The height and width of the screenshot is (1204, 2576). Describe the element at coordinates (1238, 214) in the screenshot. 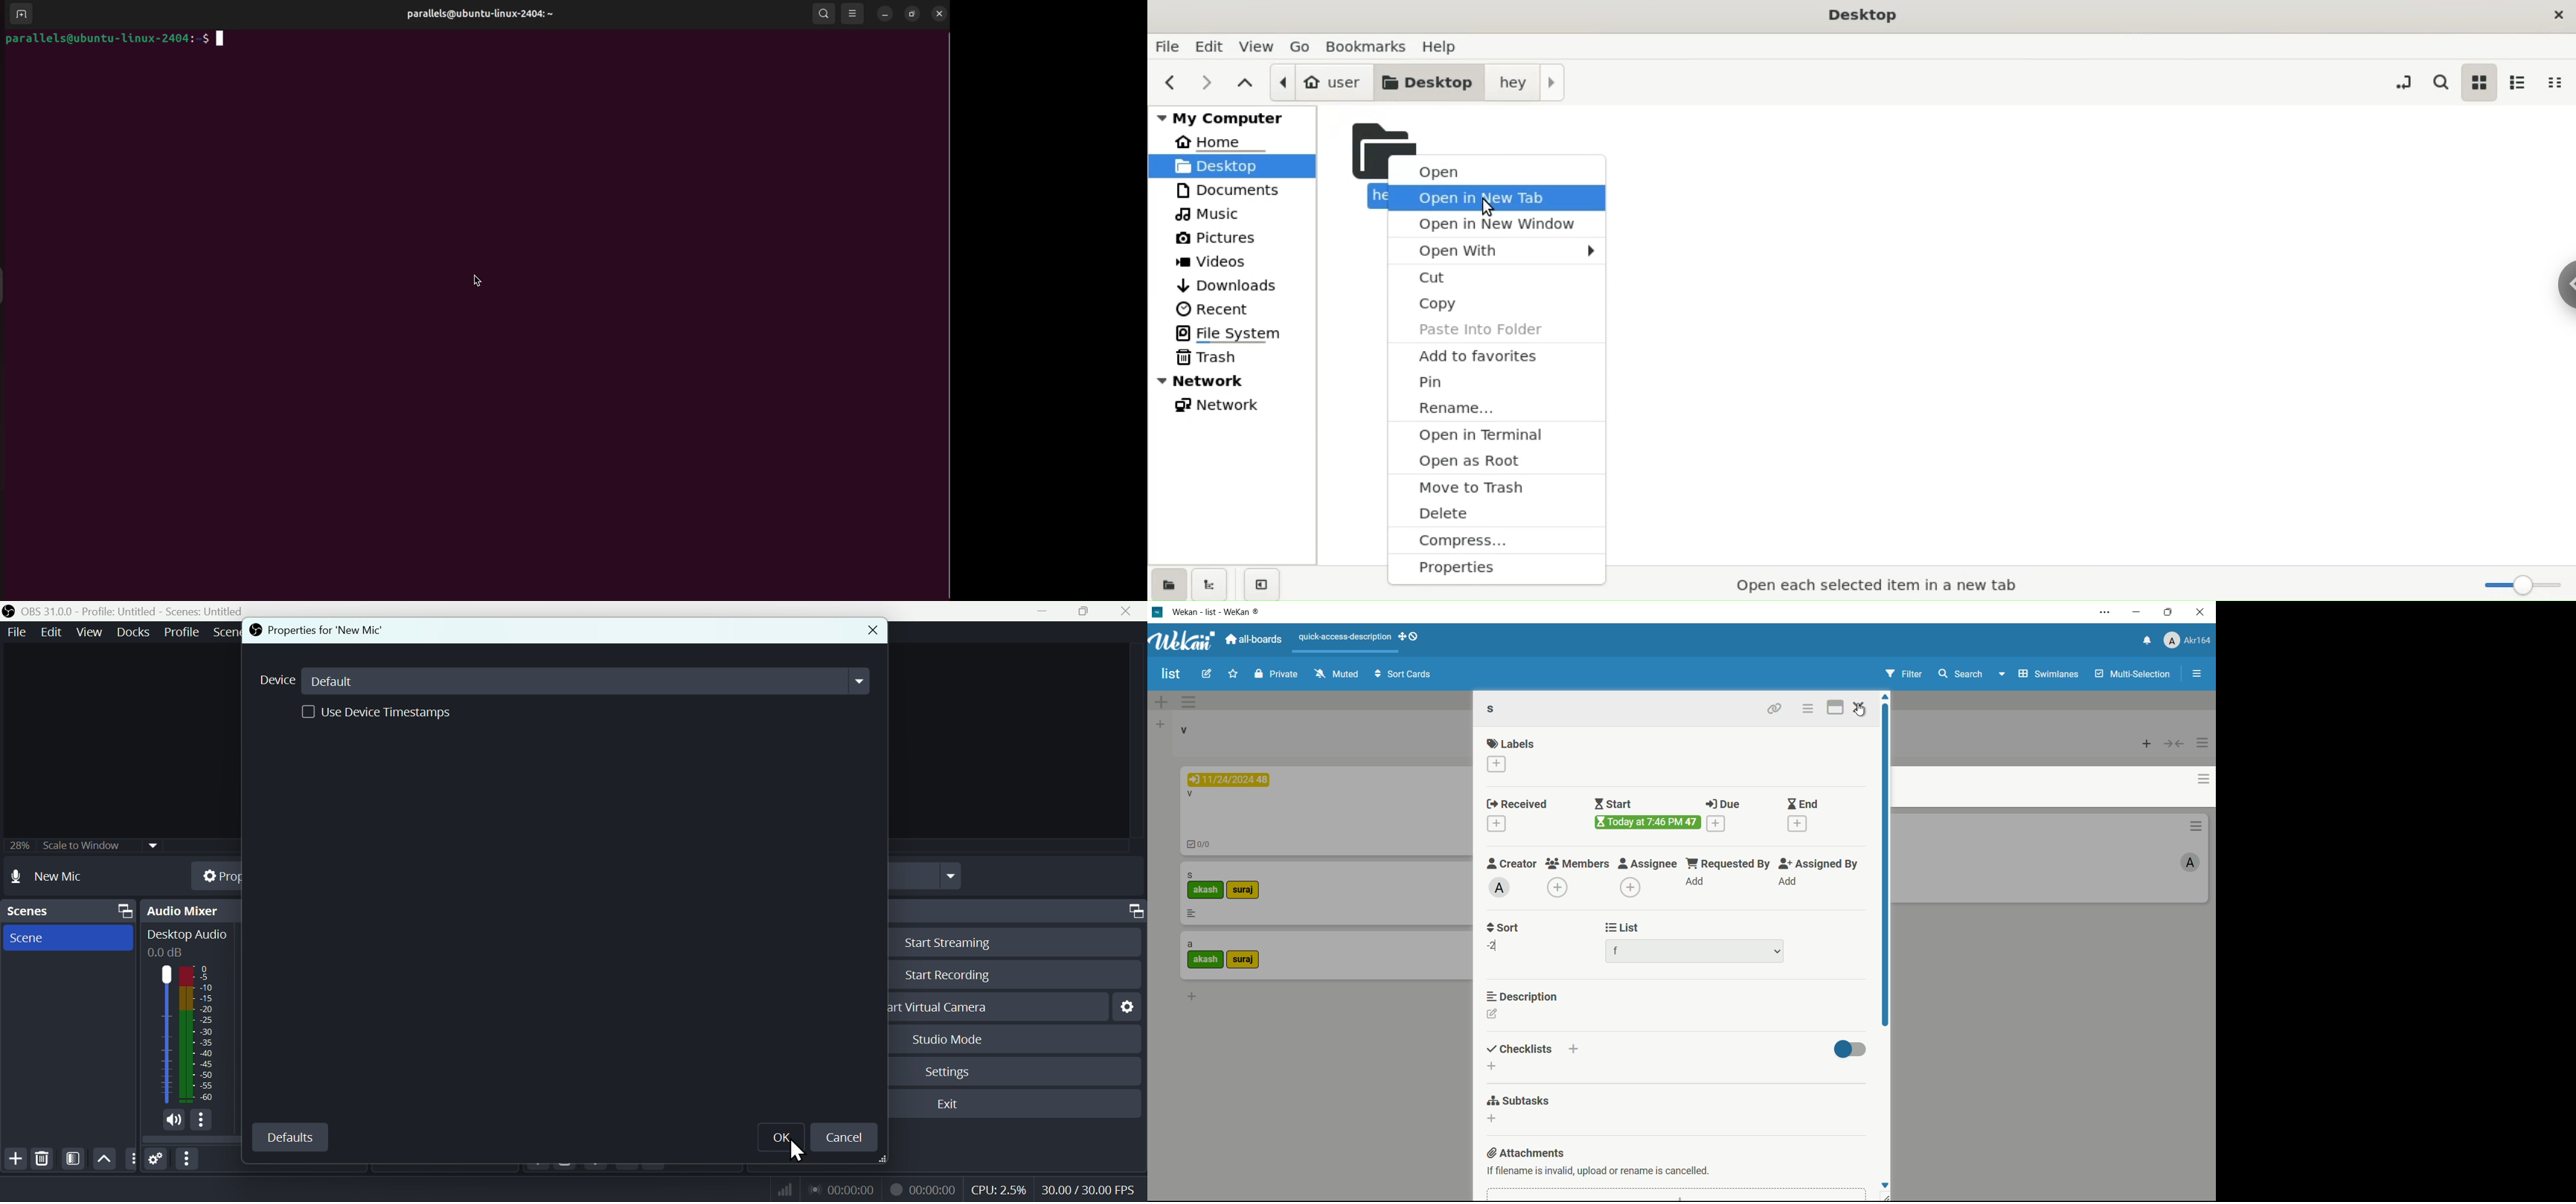

I see `music` at that location.